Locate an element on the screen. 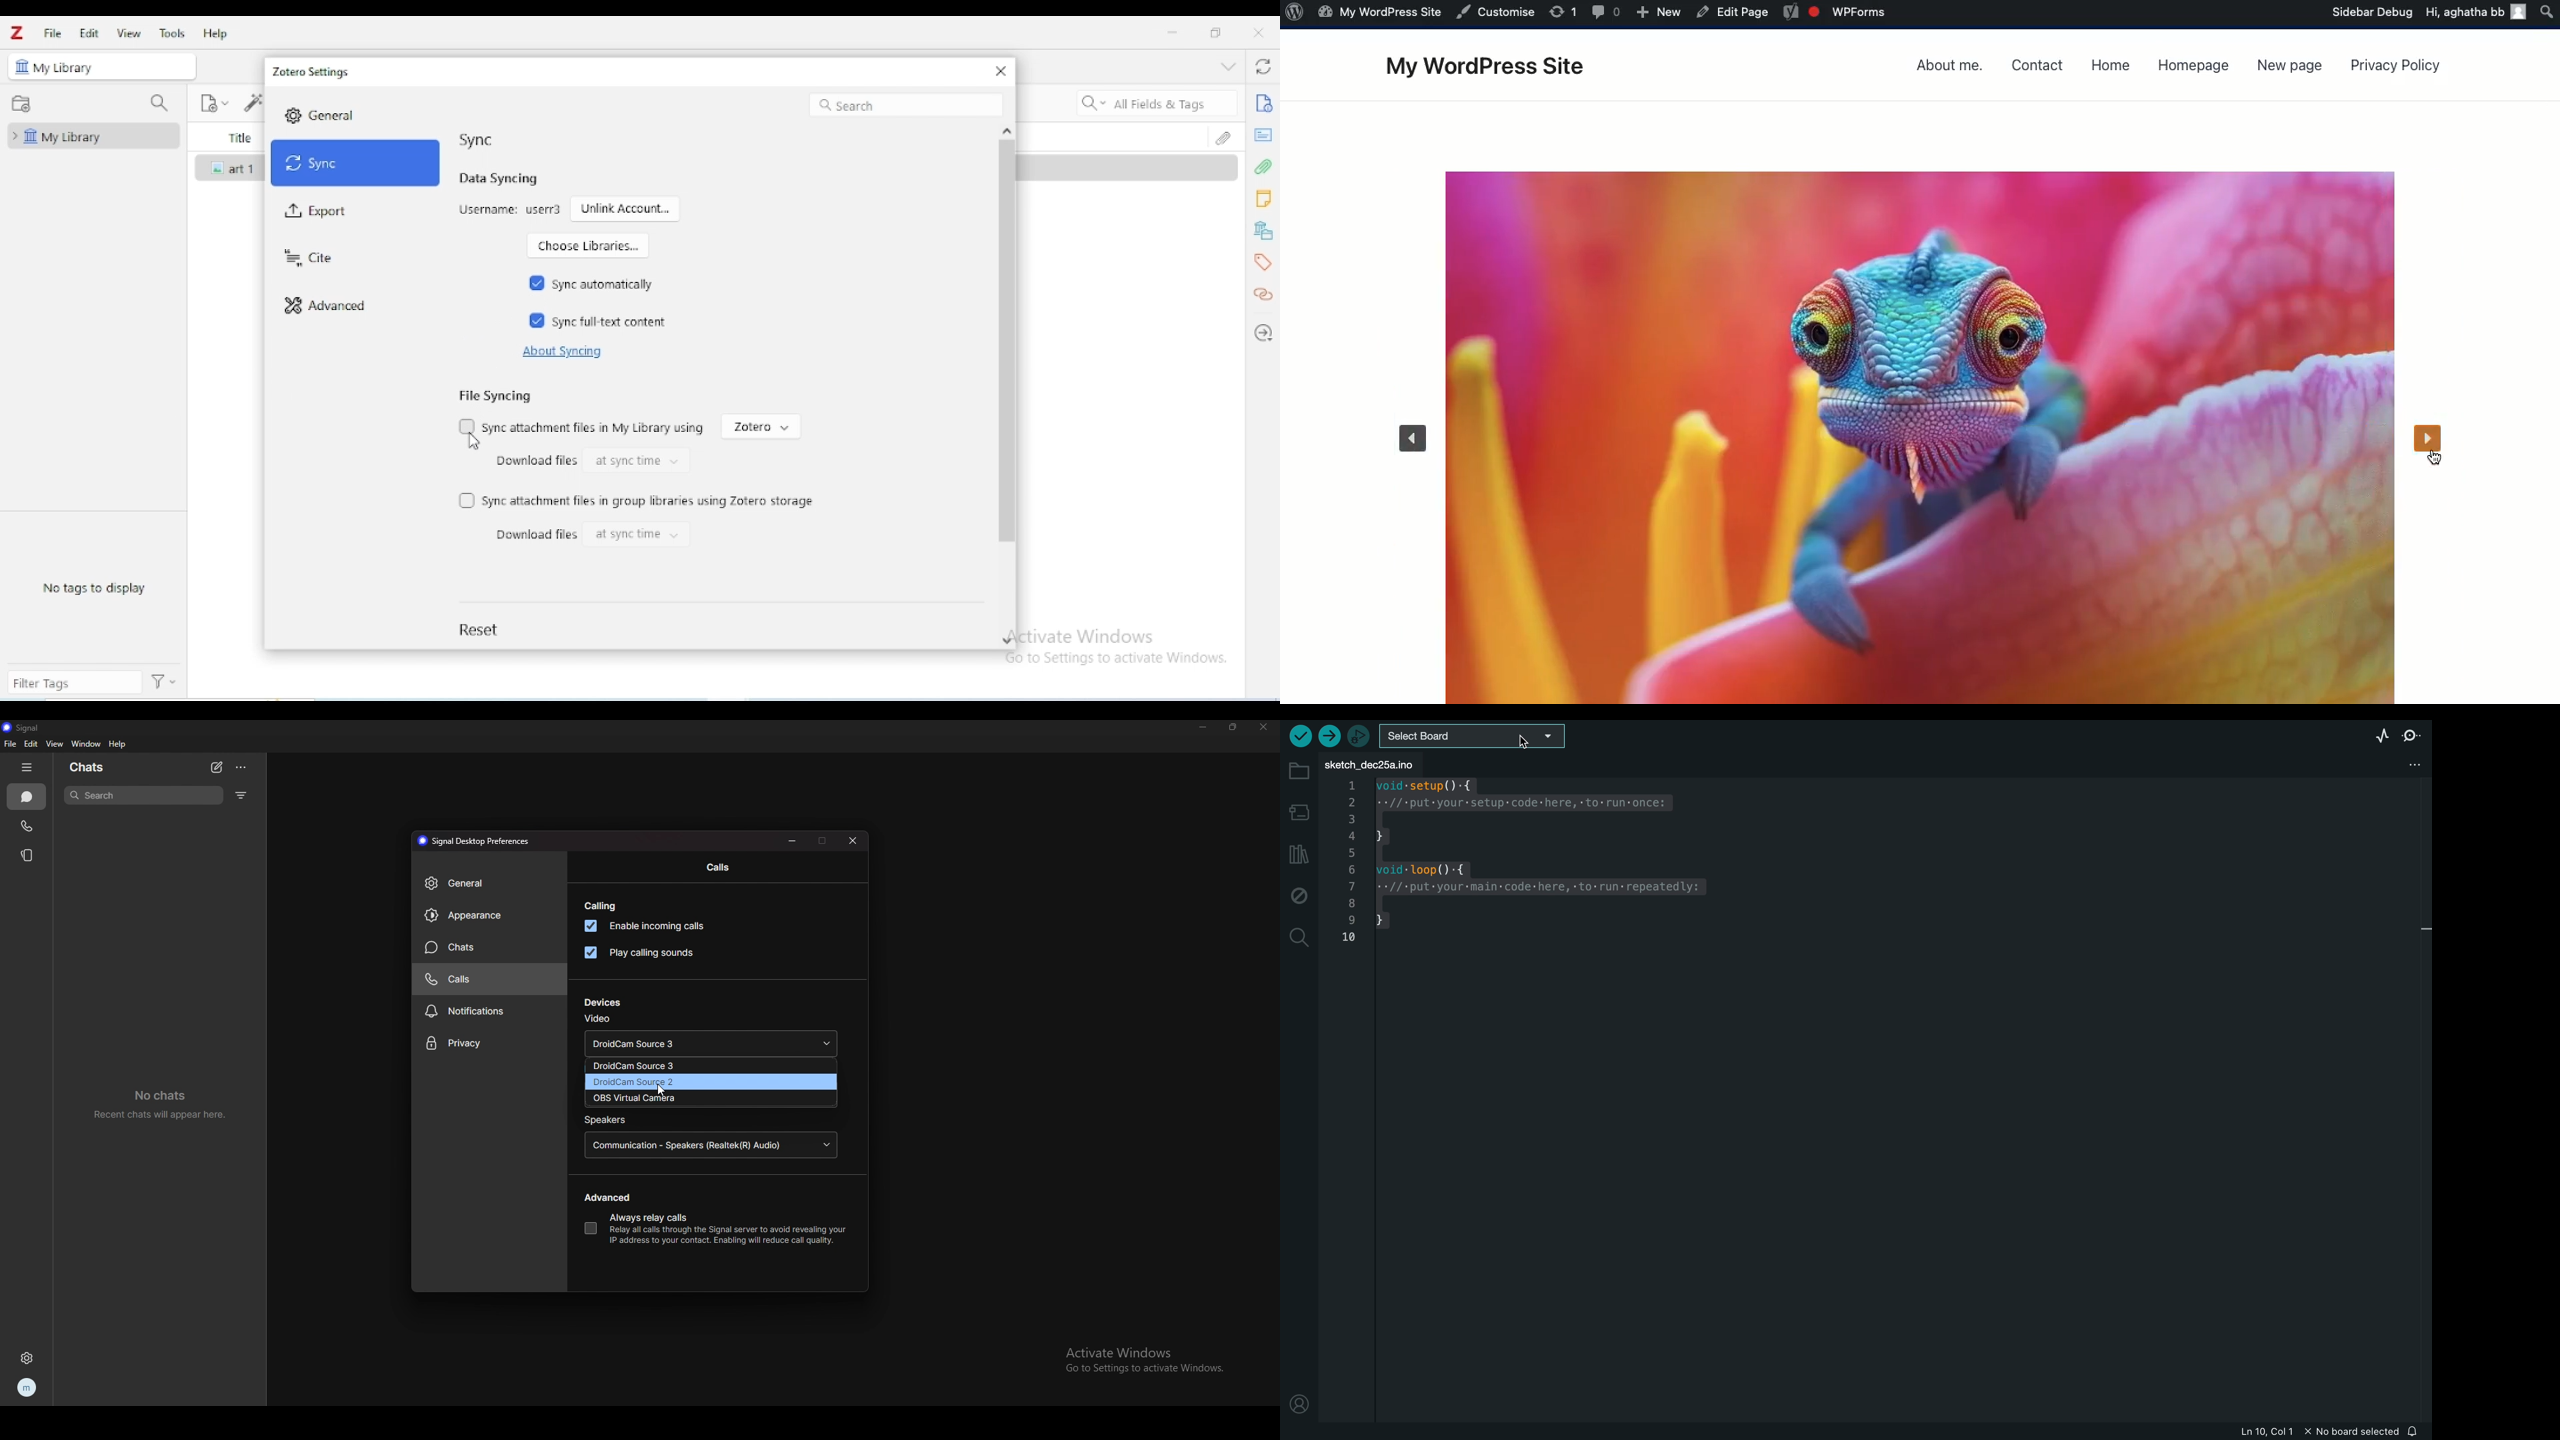  maximize is located at coordinates (823, 840).